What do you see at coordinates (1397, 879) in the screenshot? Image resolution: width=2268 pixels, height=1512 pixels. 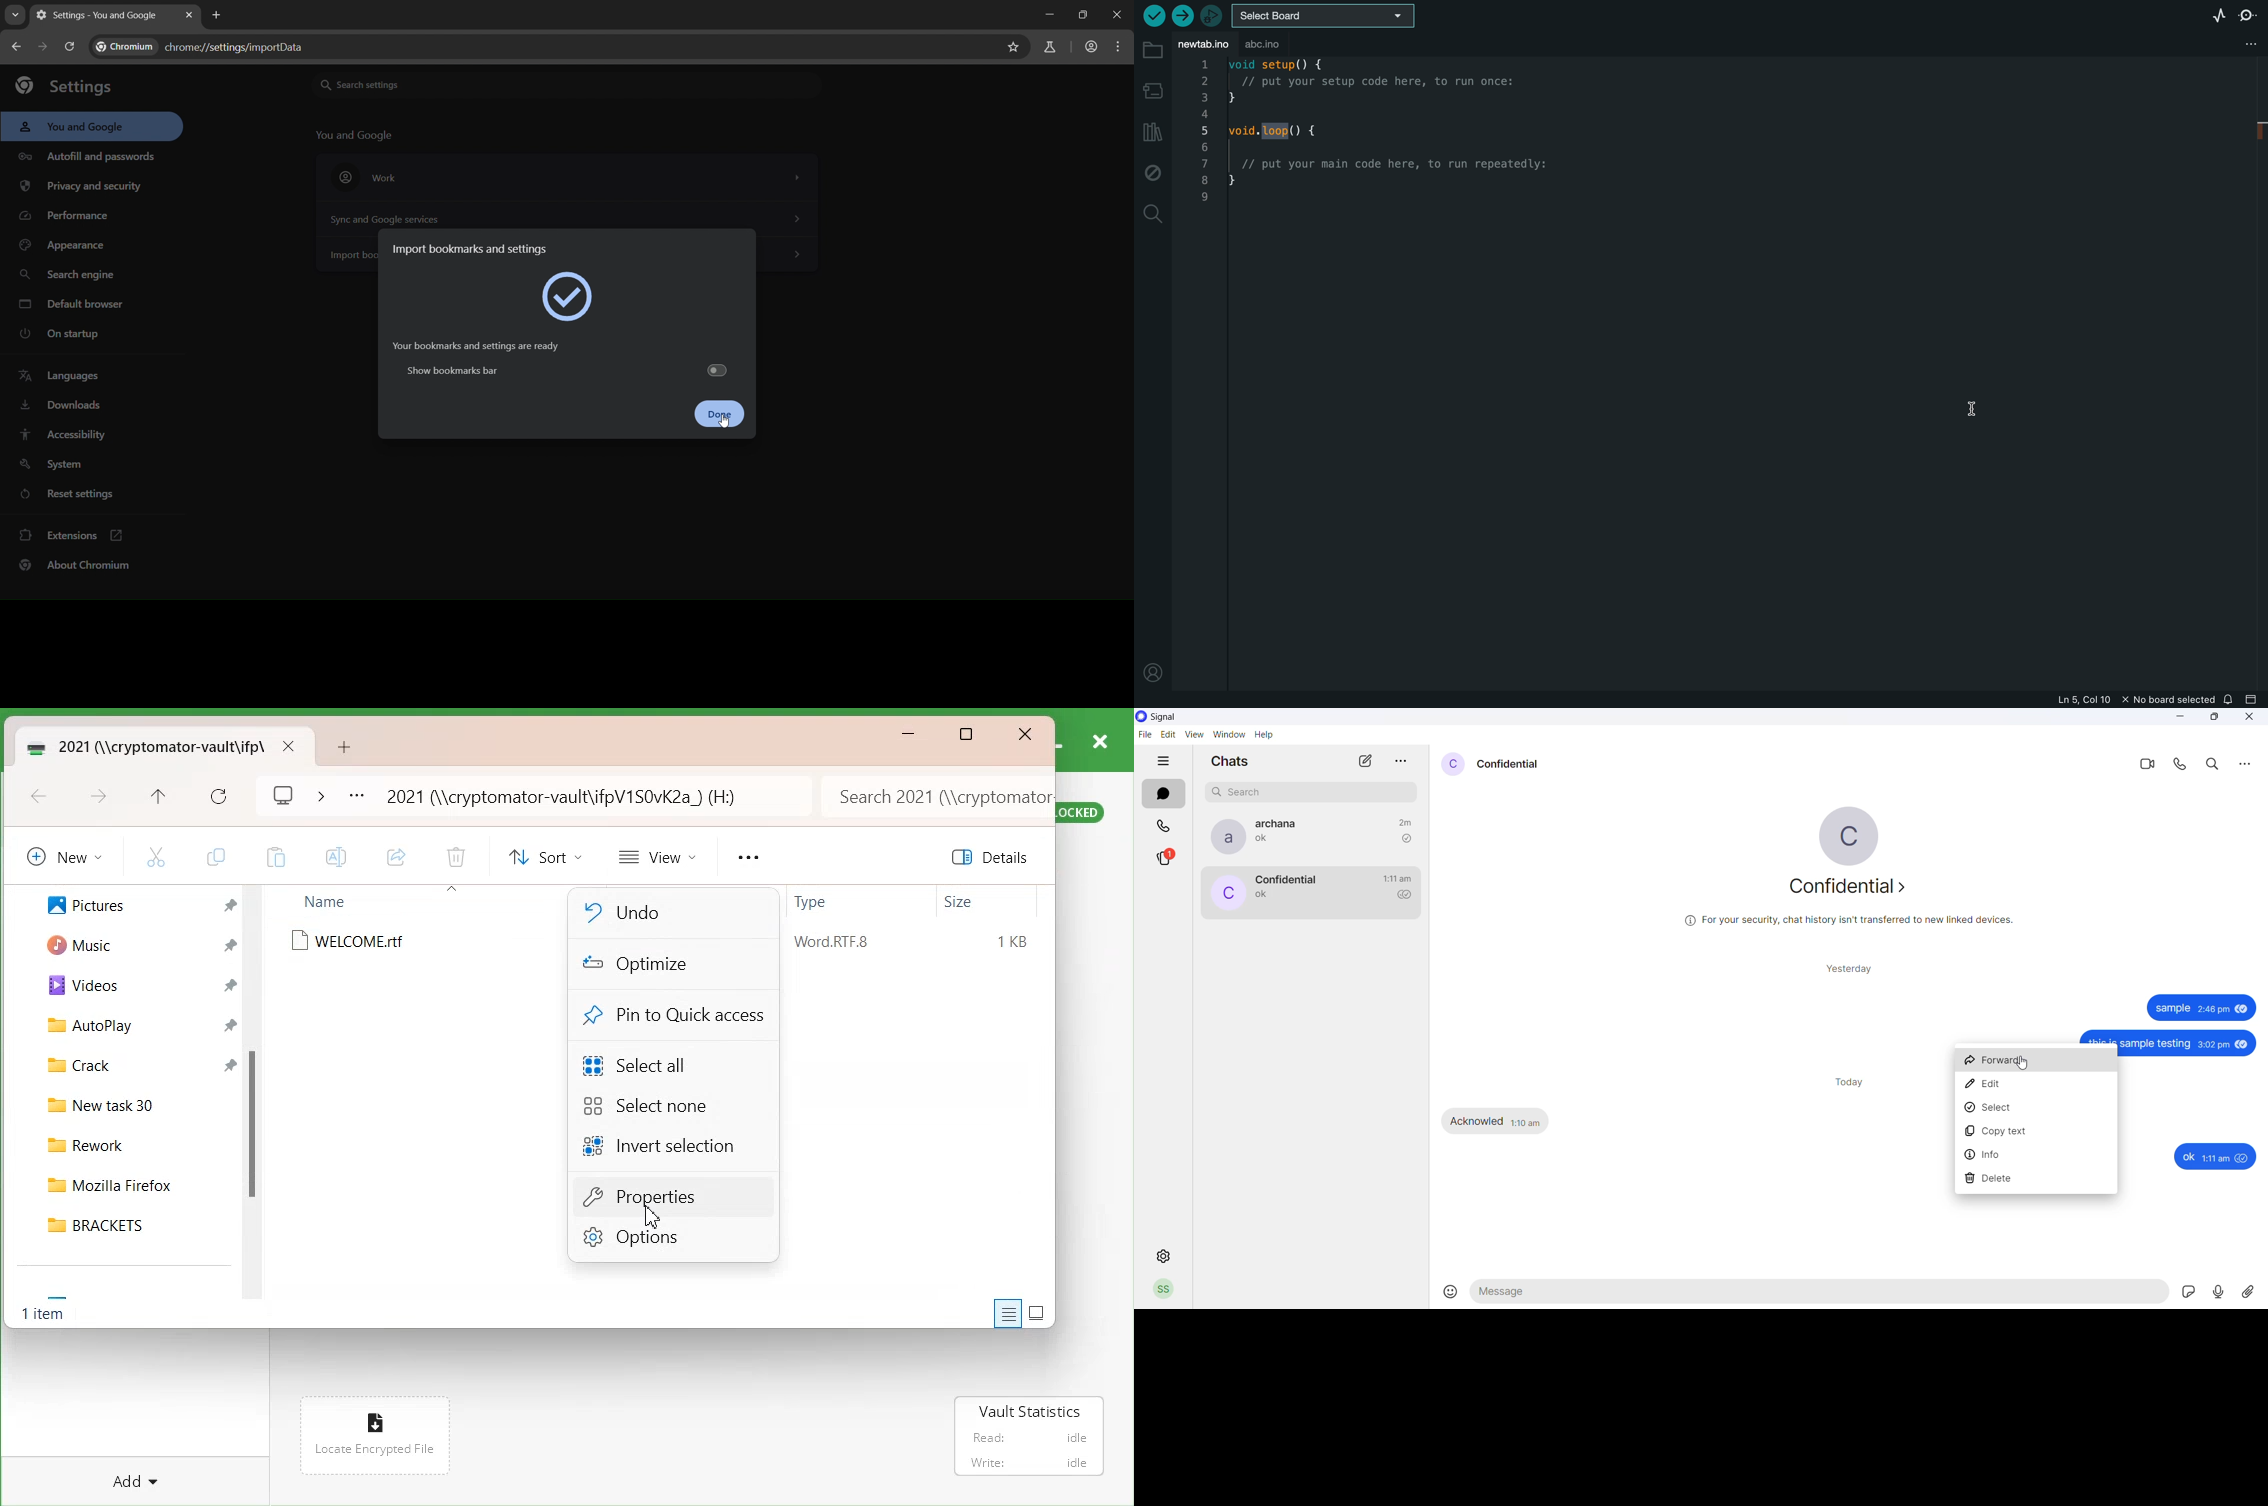 I see `last message time` at bounding box center [1397, 879].